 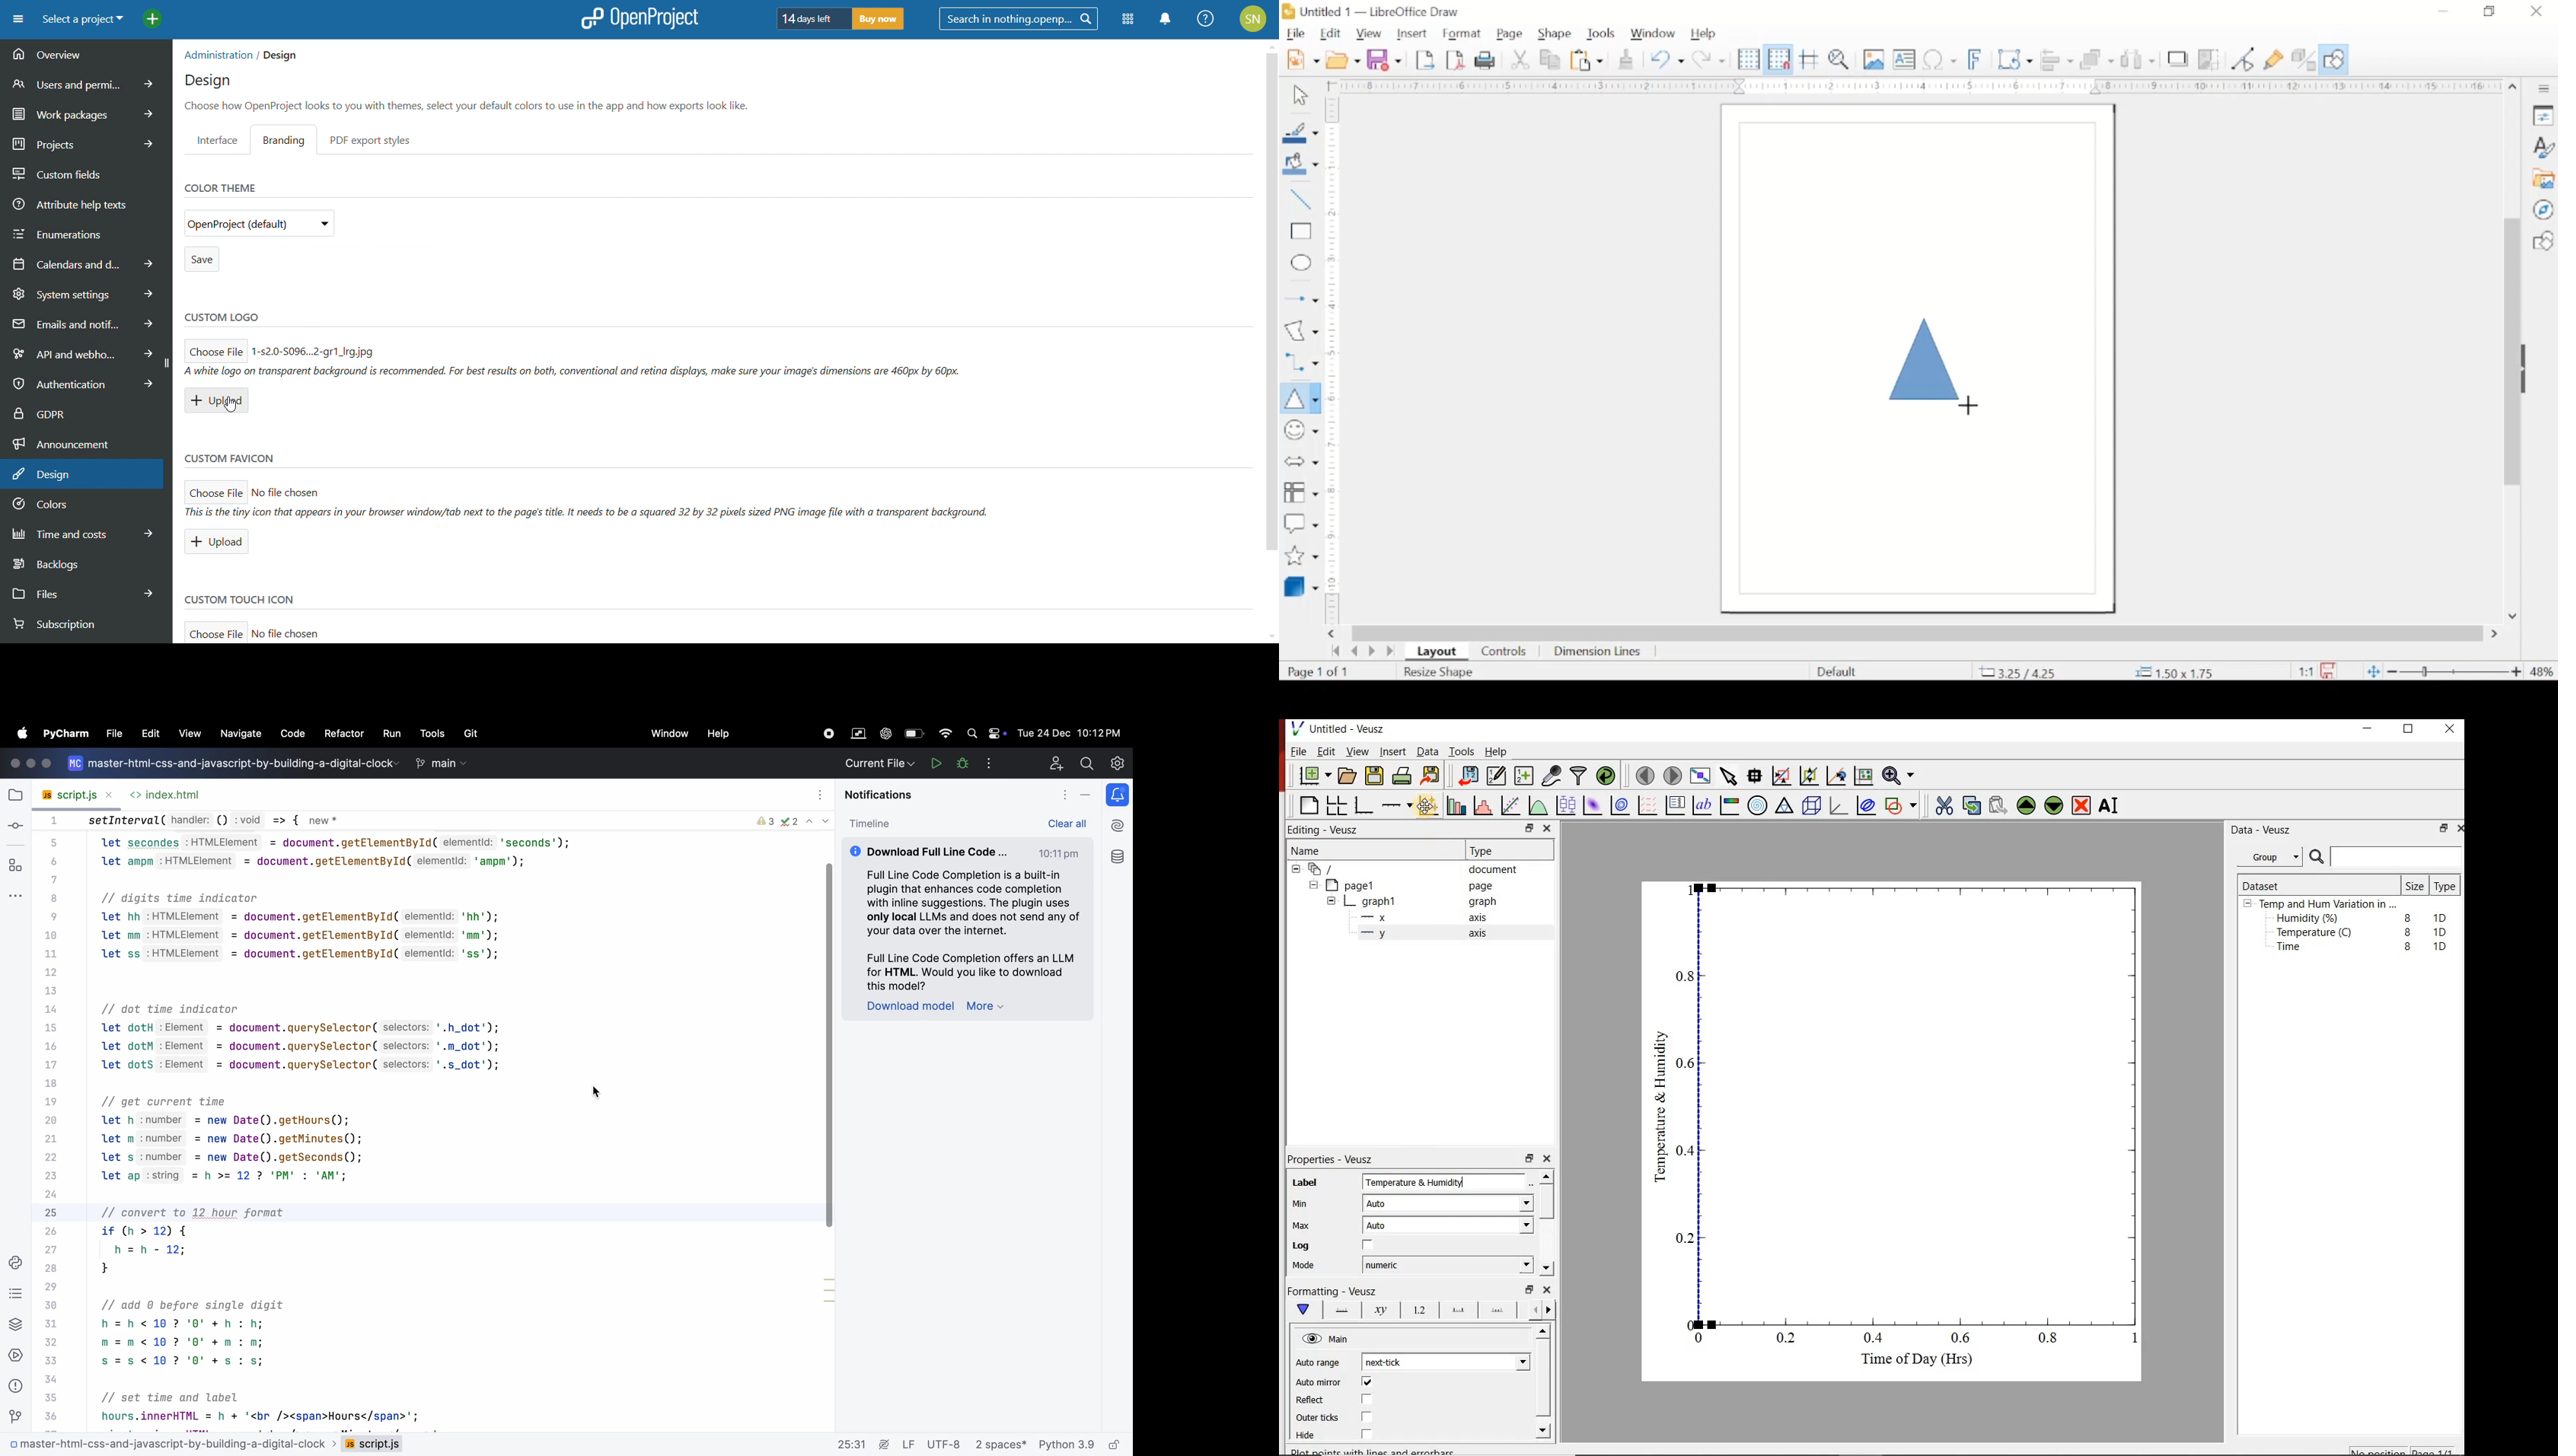 What do you see at coordinates (1786, 807) in the screenshot?
I see `ternary graph` at bounding box center [1786, 807].